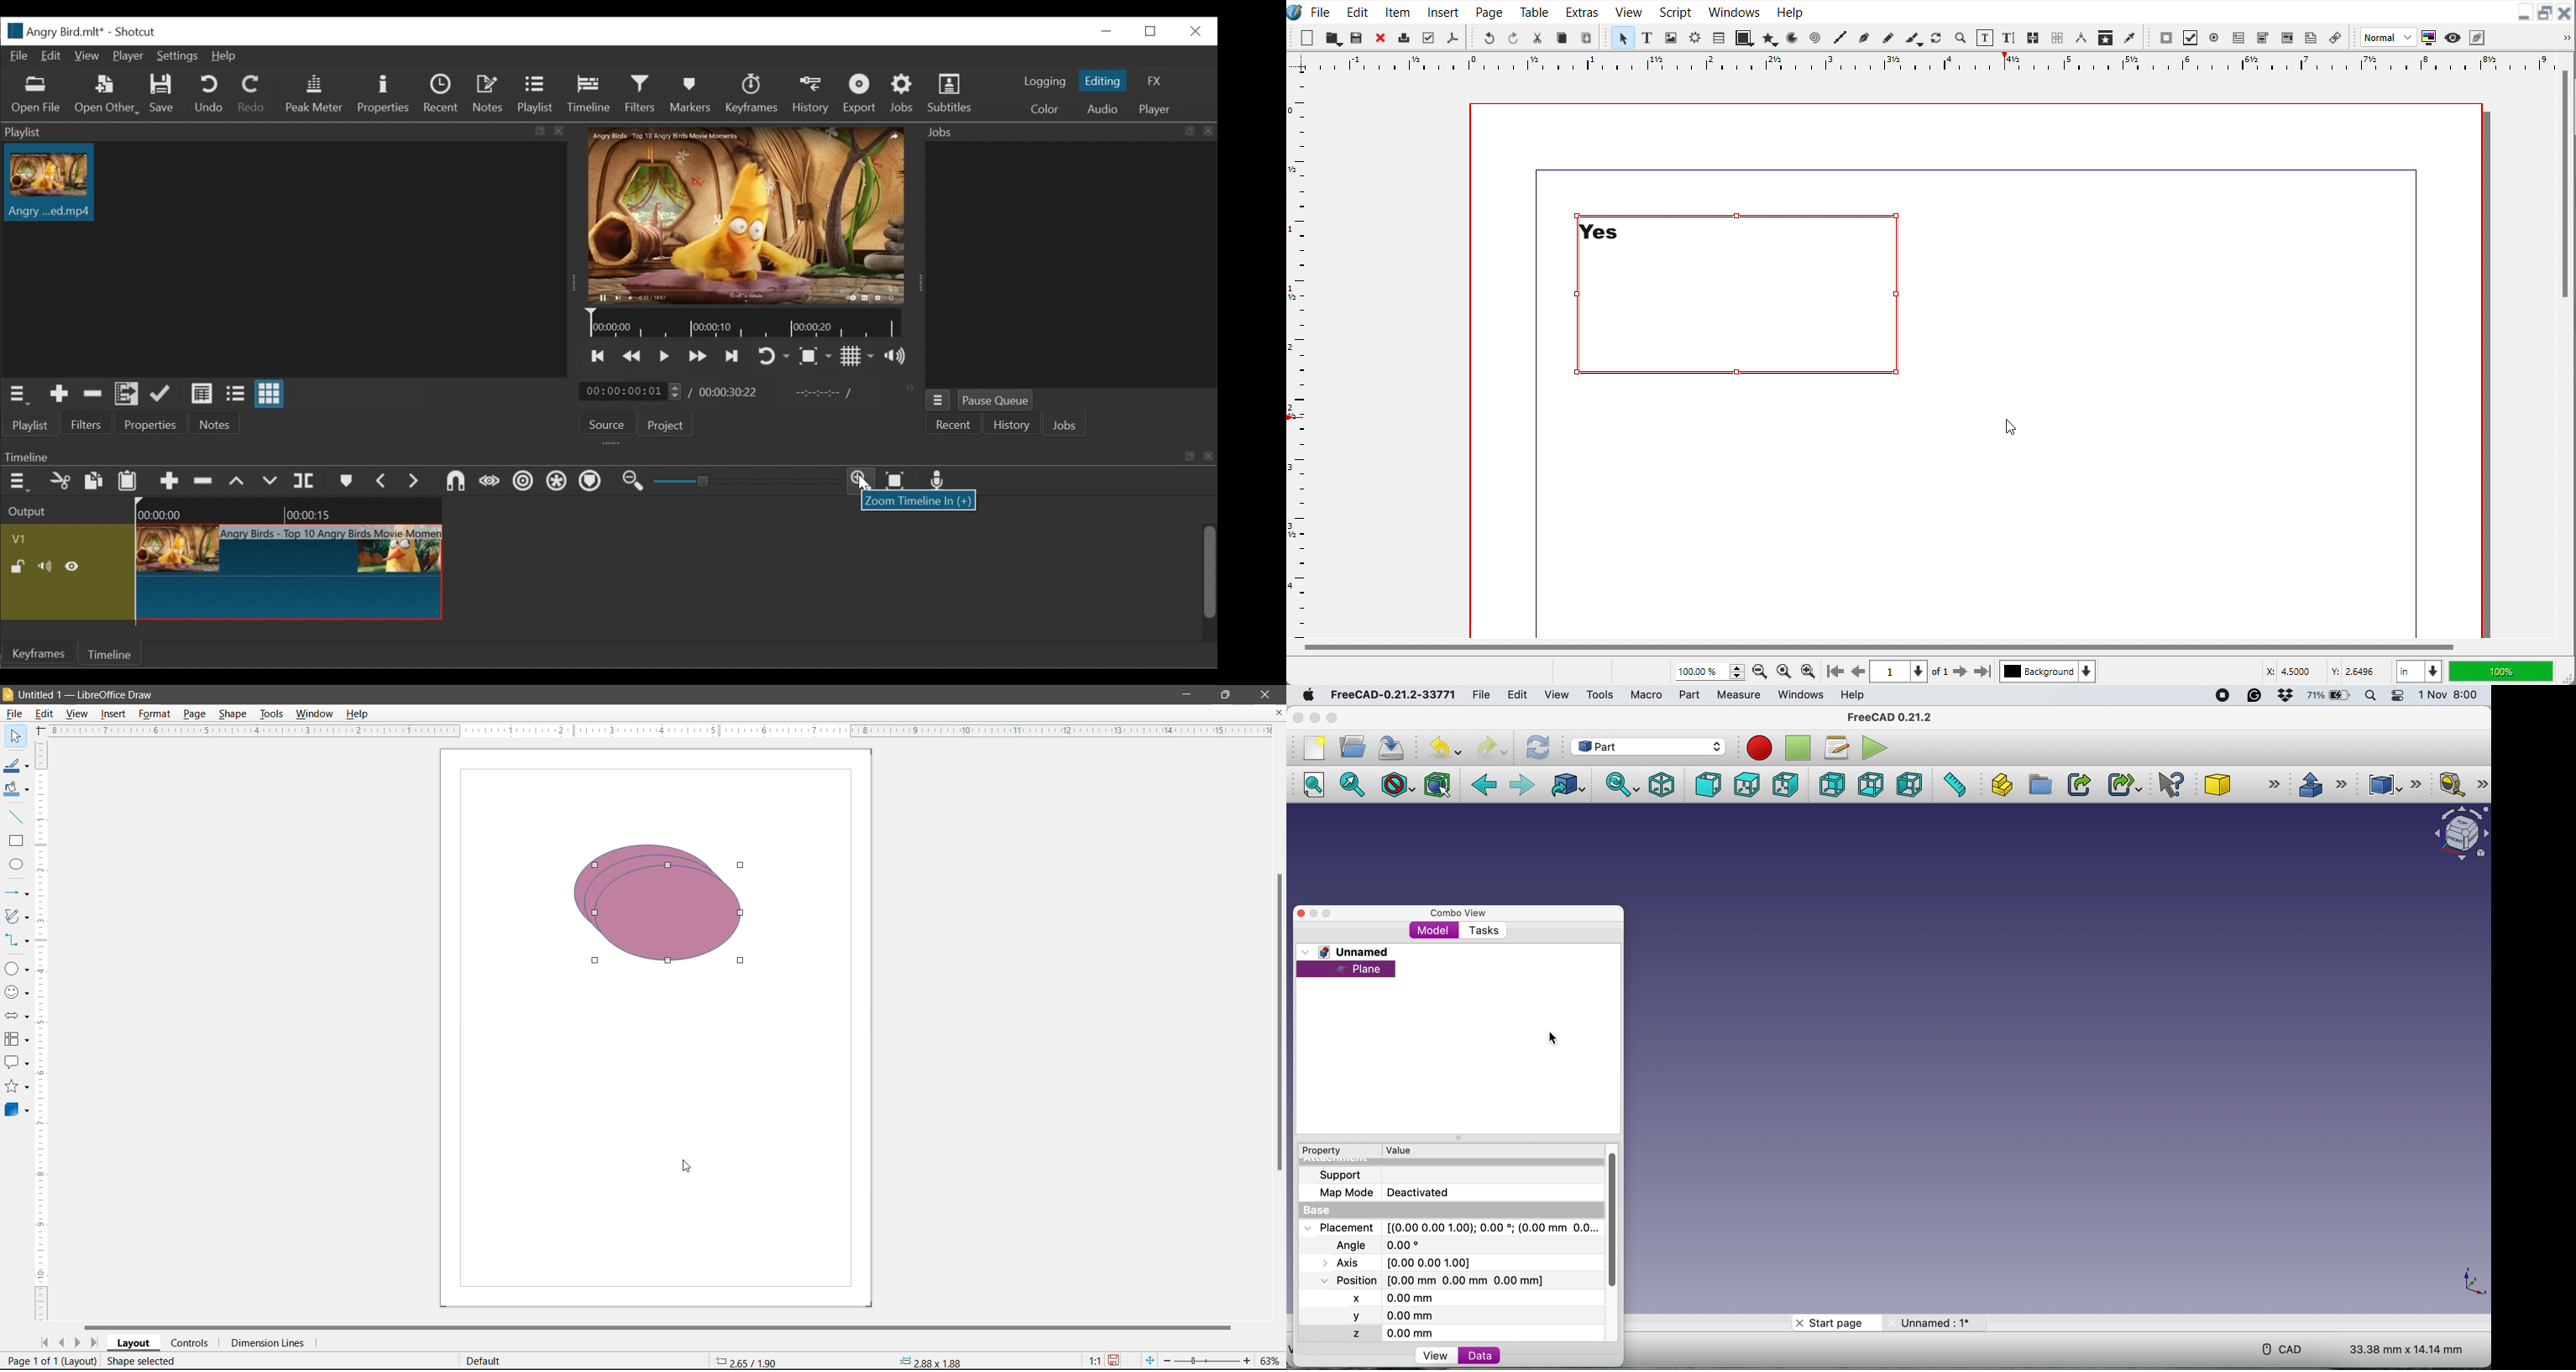  What do you see at coordinates (1489, 37) in the screenshot?
I see `Undo` at bounding box center [1489, 37].